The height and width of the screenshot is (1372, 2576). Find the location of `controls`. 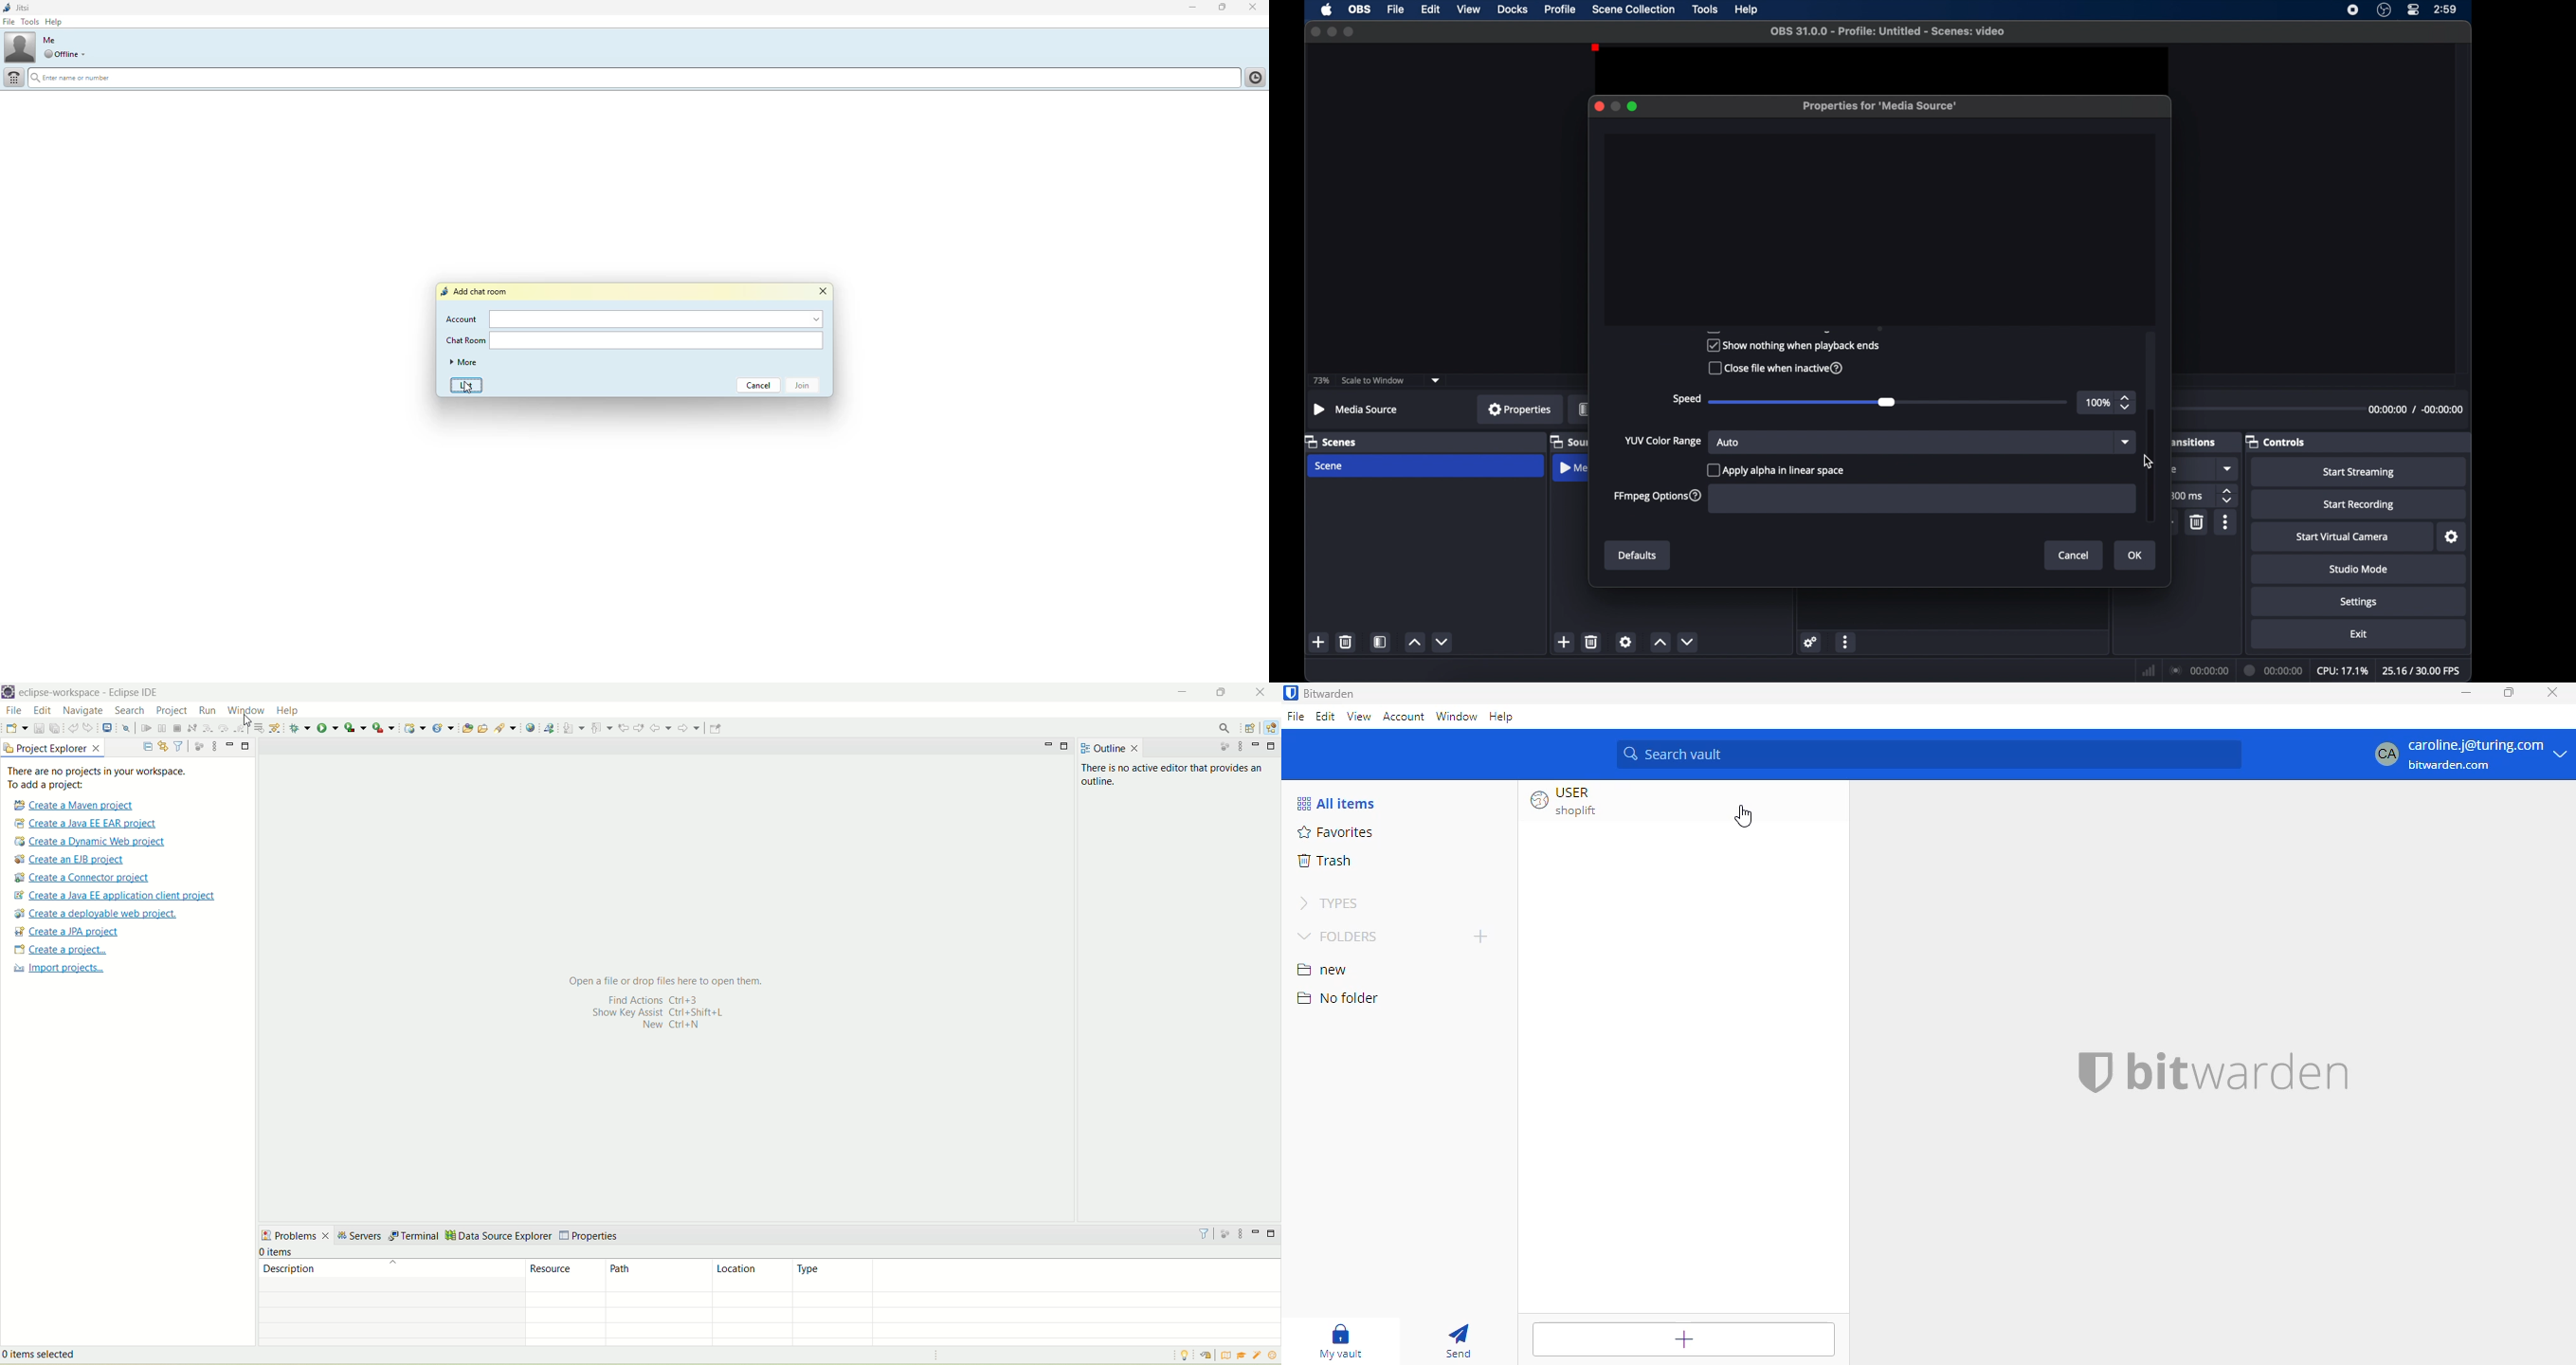

controls is located at coordinates (2275, 441).